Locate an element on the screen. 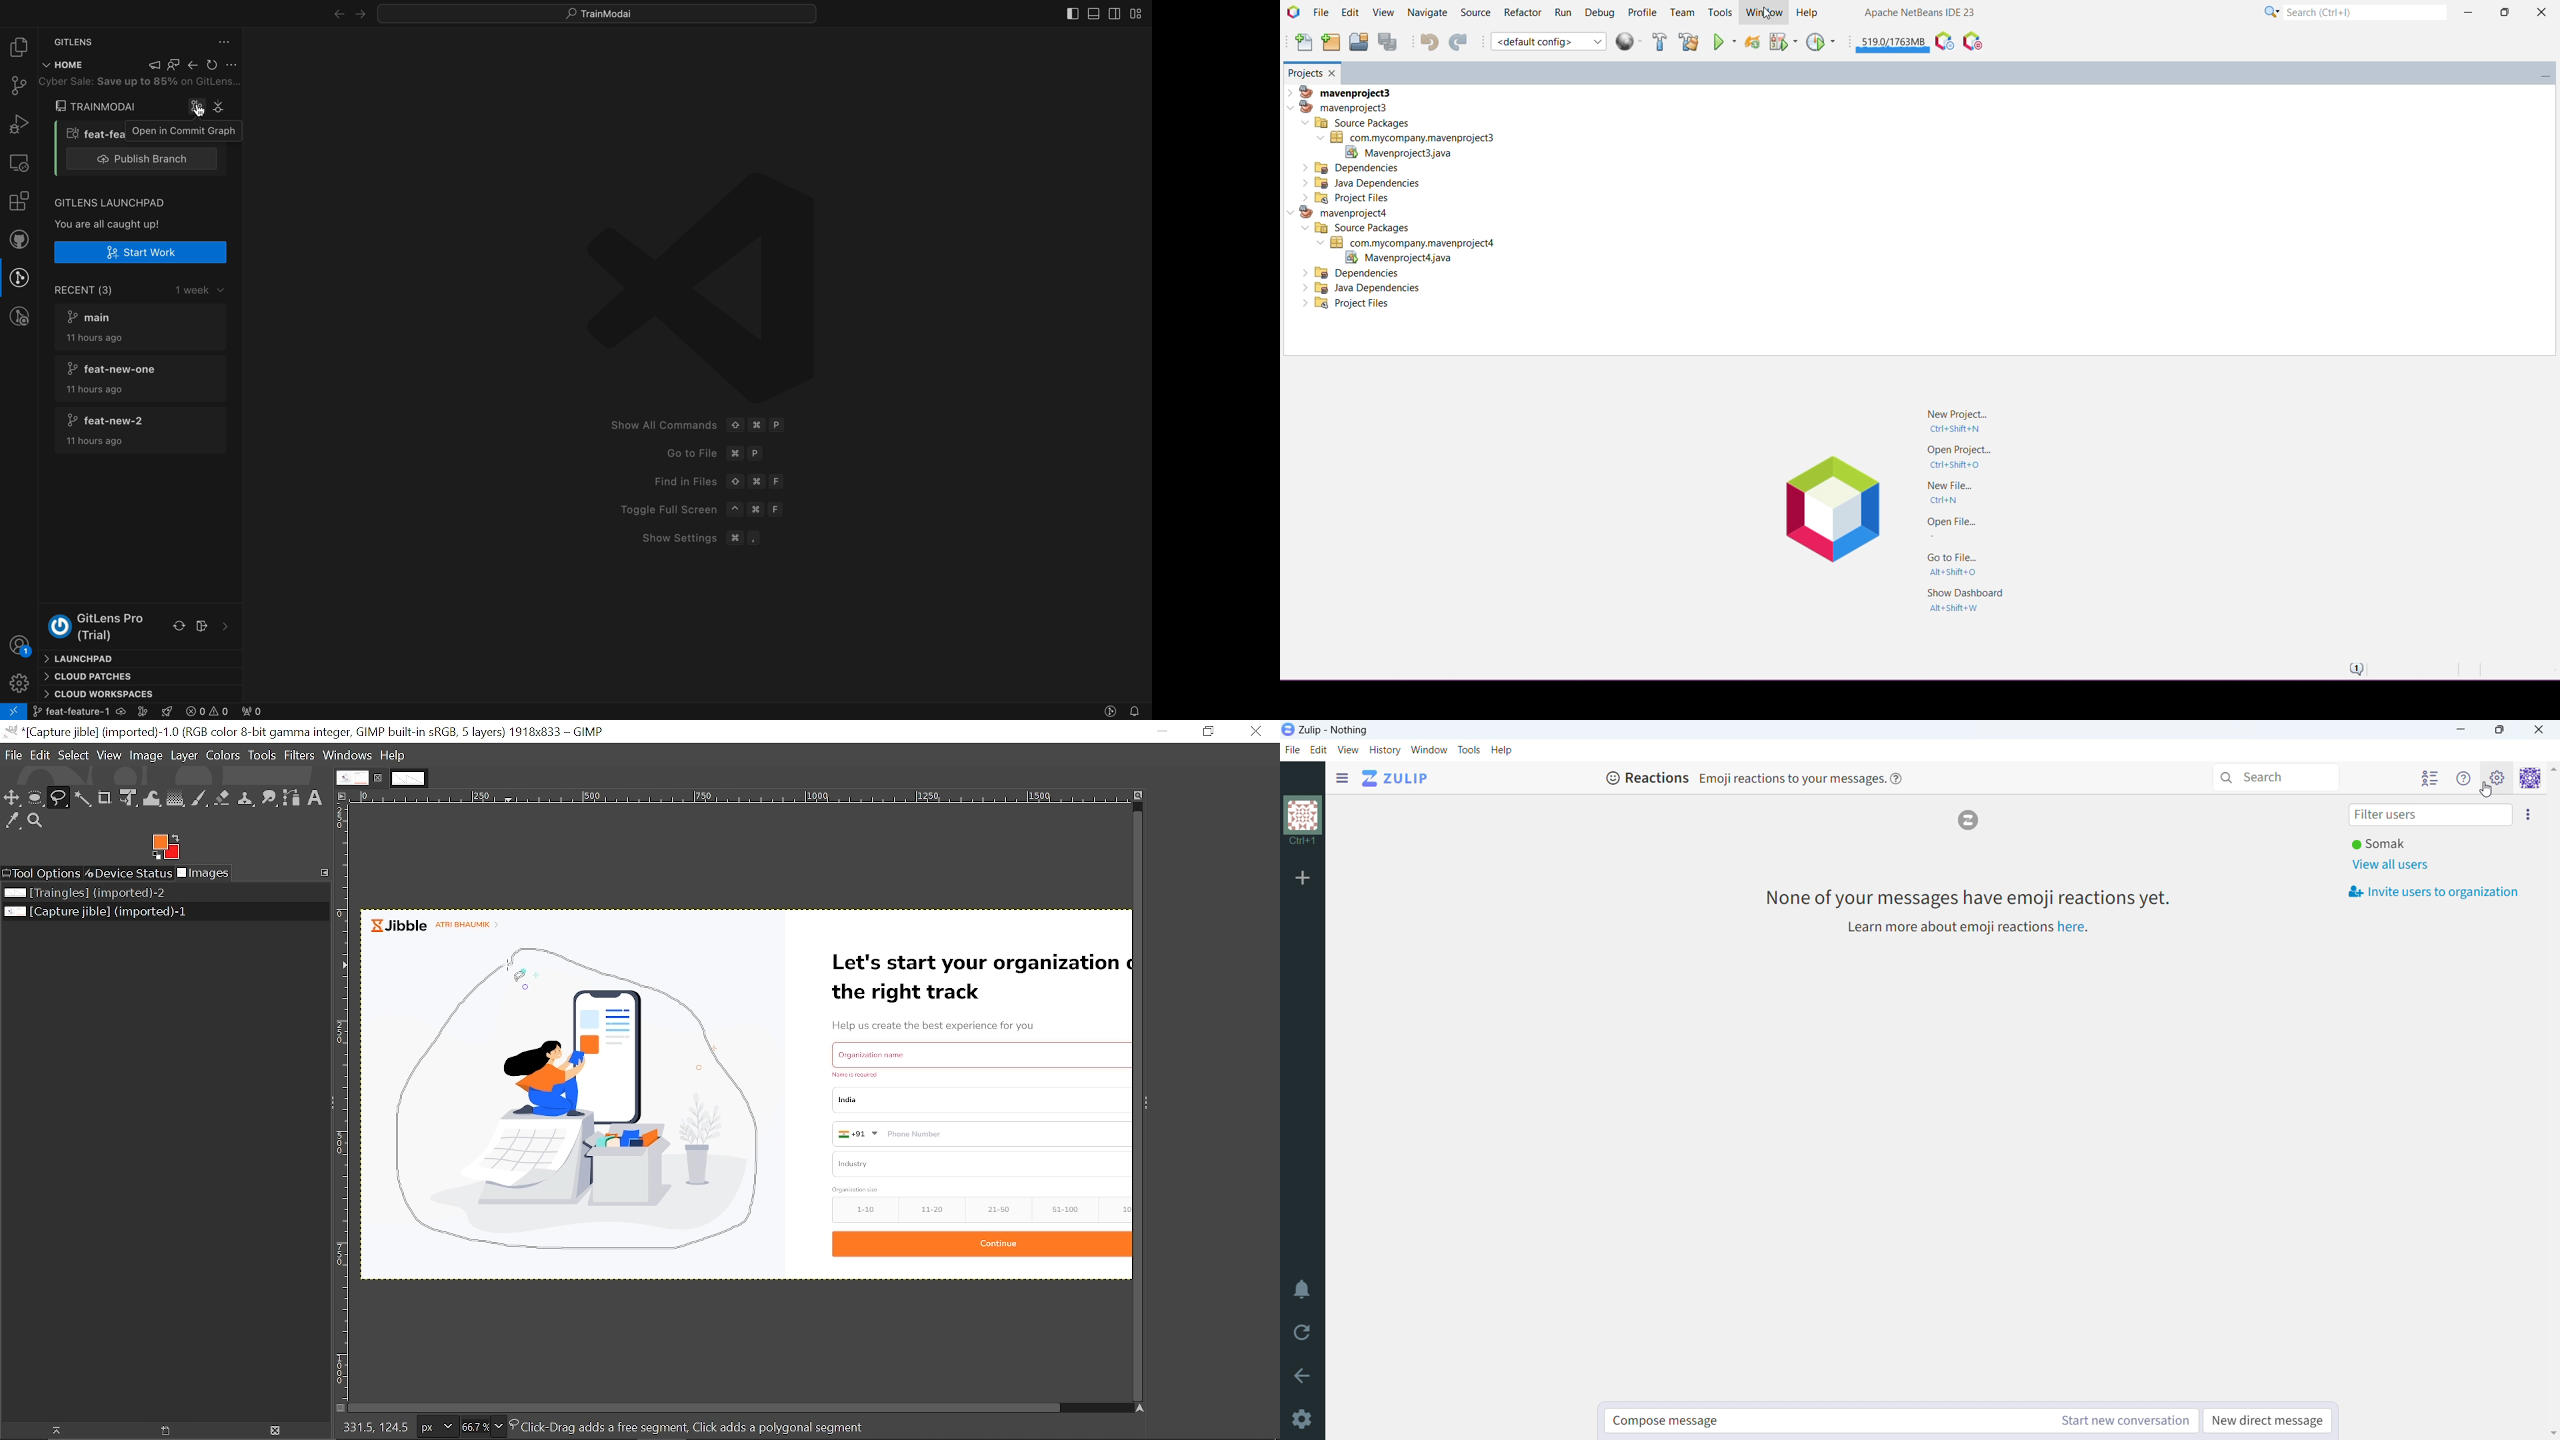 The height and width of the screenshot is (1456, 2576). settings is located at coordinates (1301, 1419).